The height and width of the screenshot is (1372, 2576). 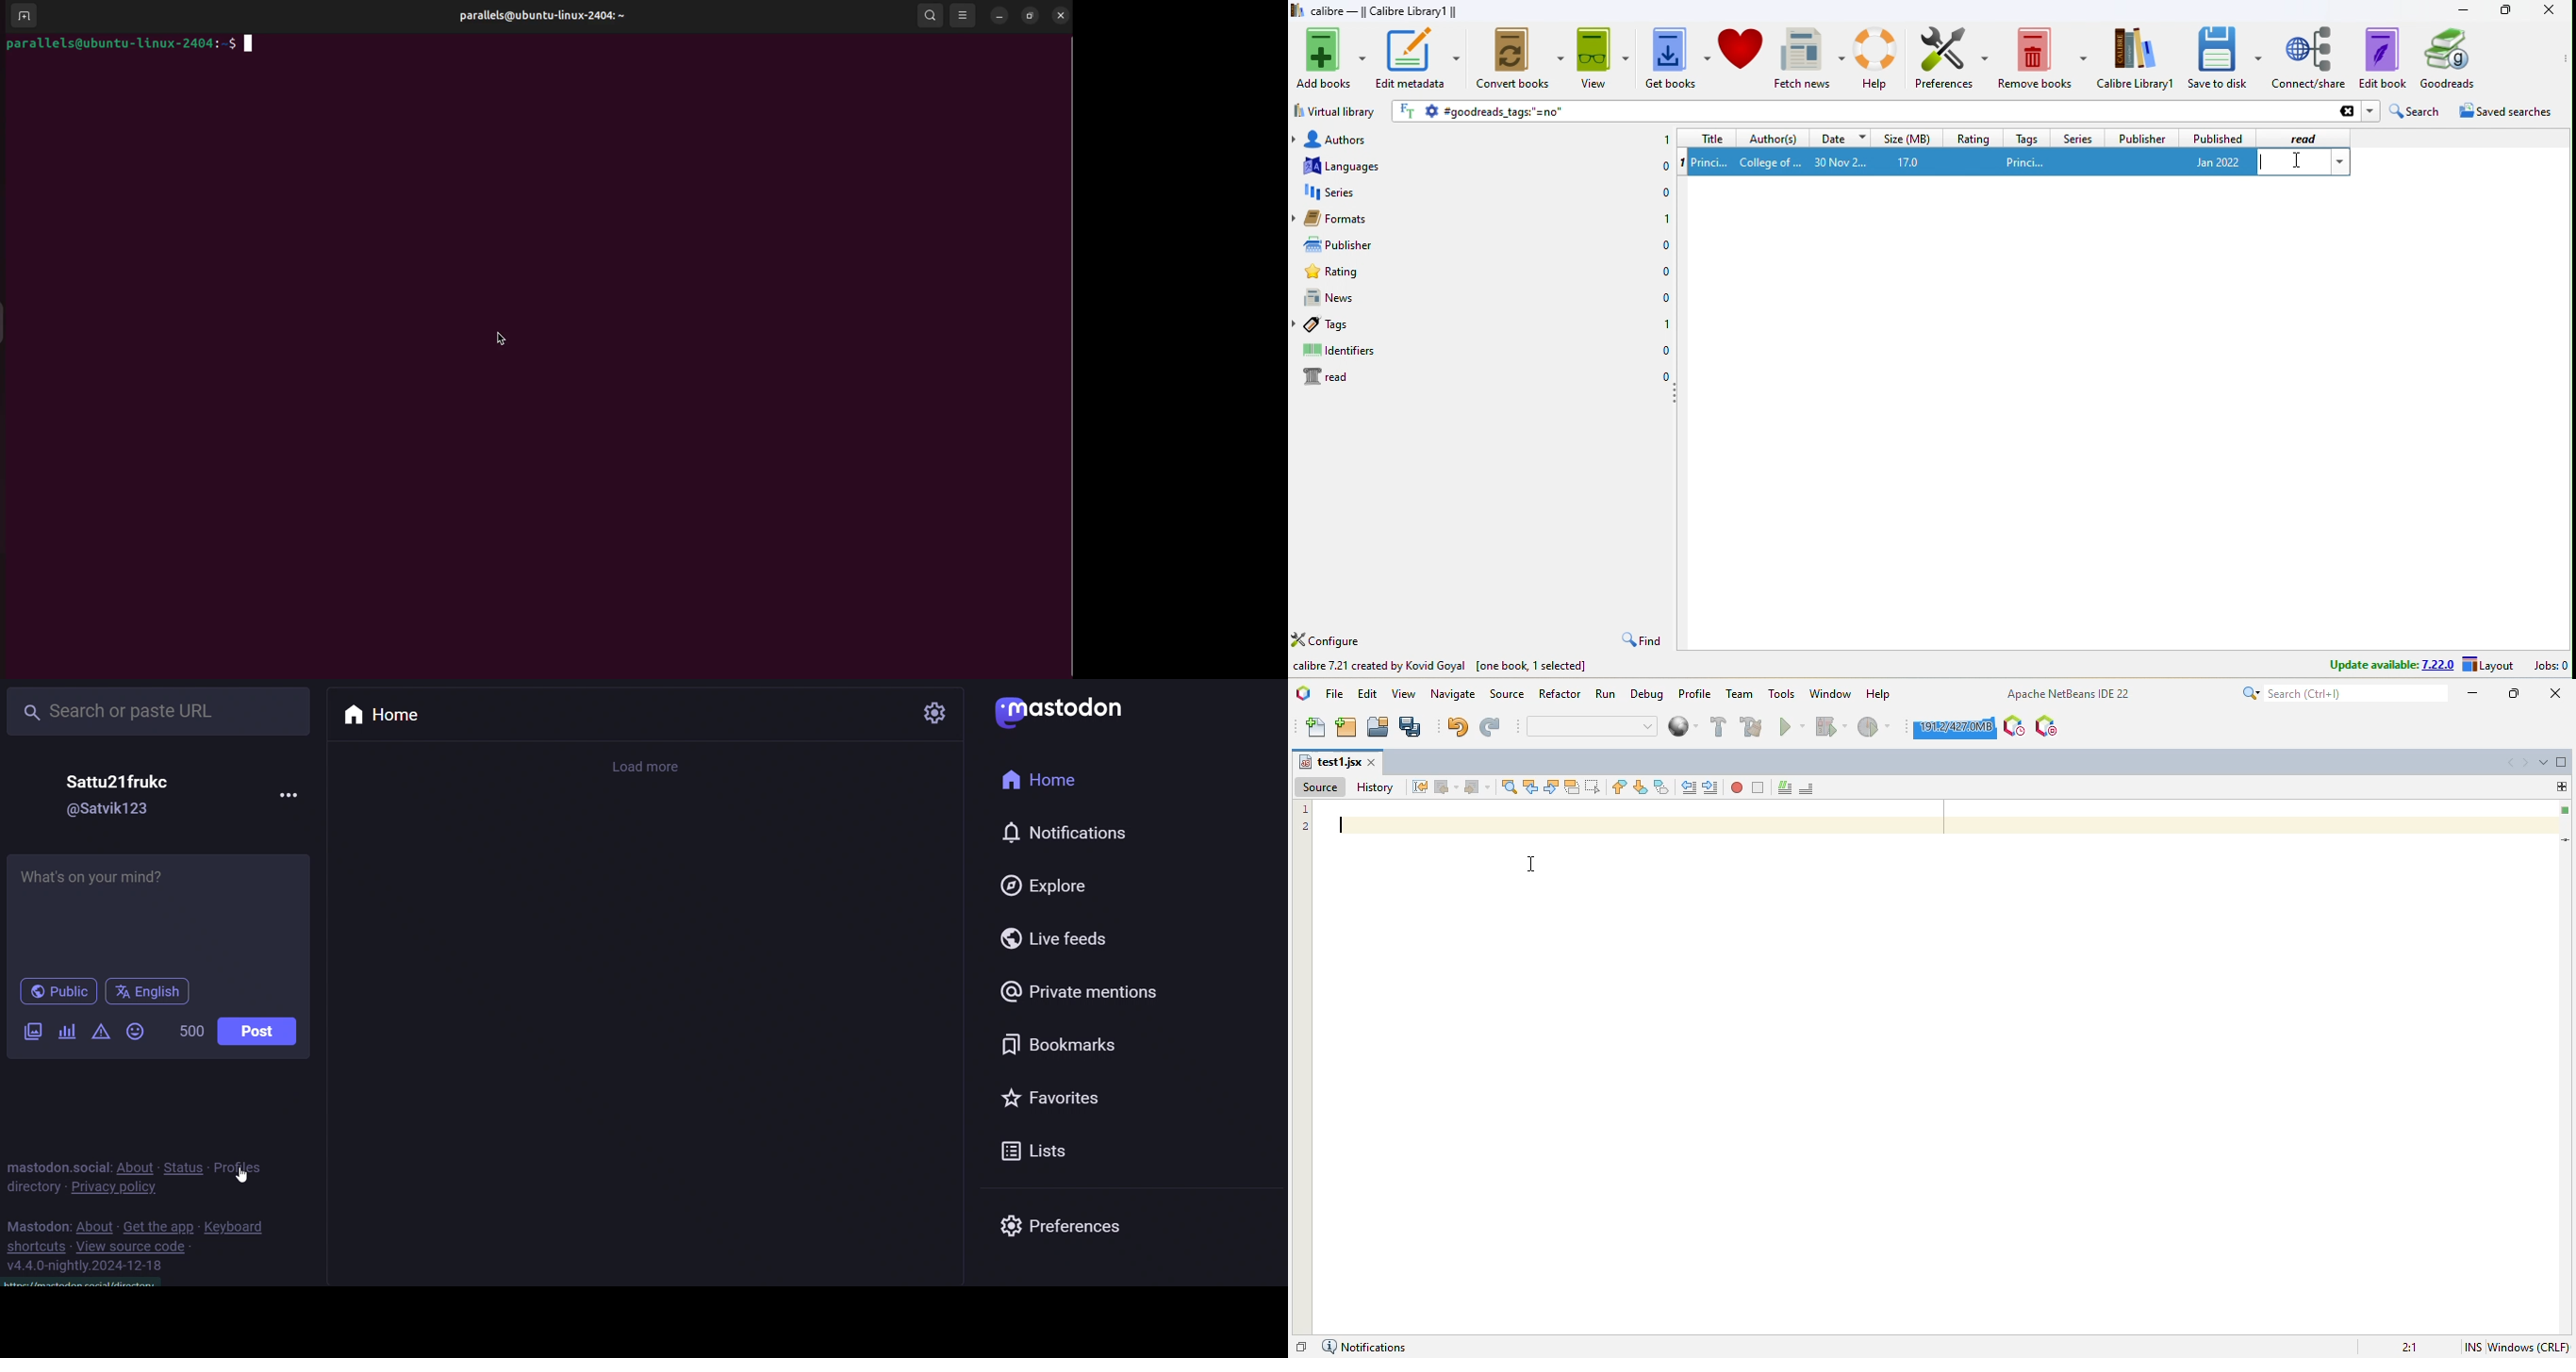 What do you see at coordinates (1043, 782) in the screenshot?
I see `home` at bounding box center [1043, 782].